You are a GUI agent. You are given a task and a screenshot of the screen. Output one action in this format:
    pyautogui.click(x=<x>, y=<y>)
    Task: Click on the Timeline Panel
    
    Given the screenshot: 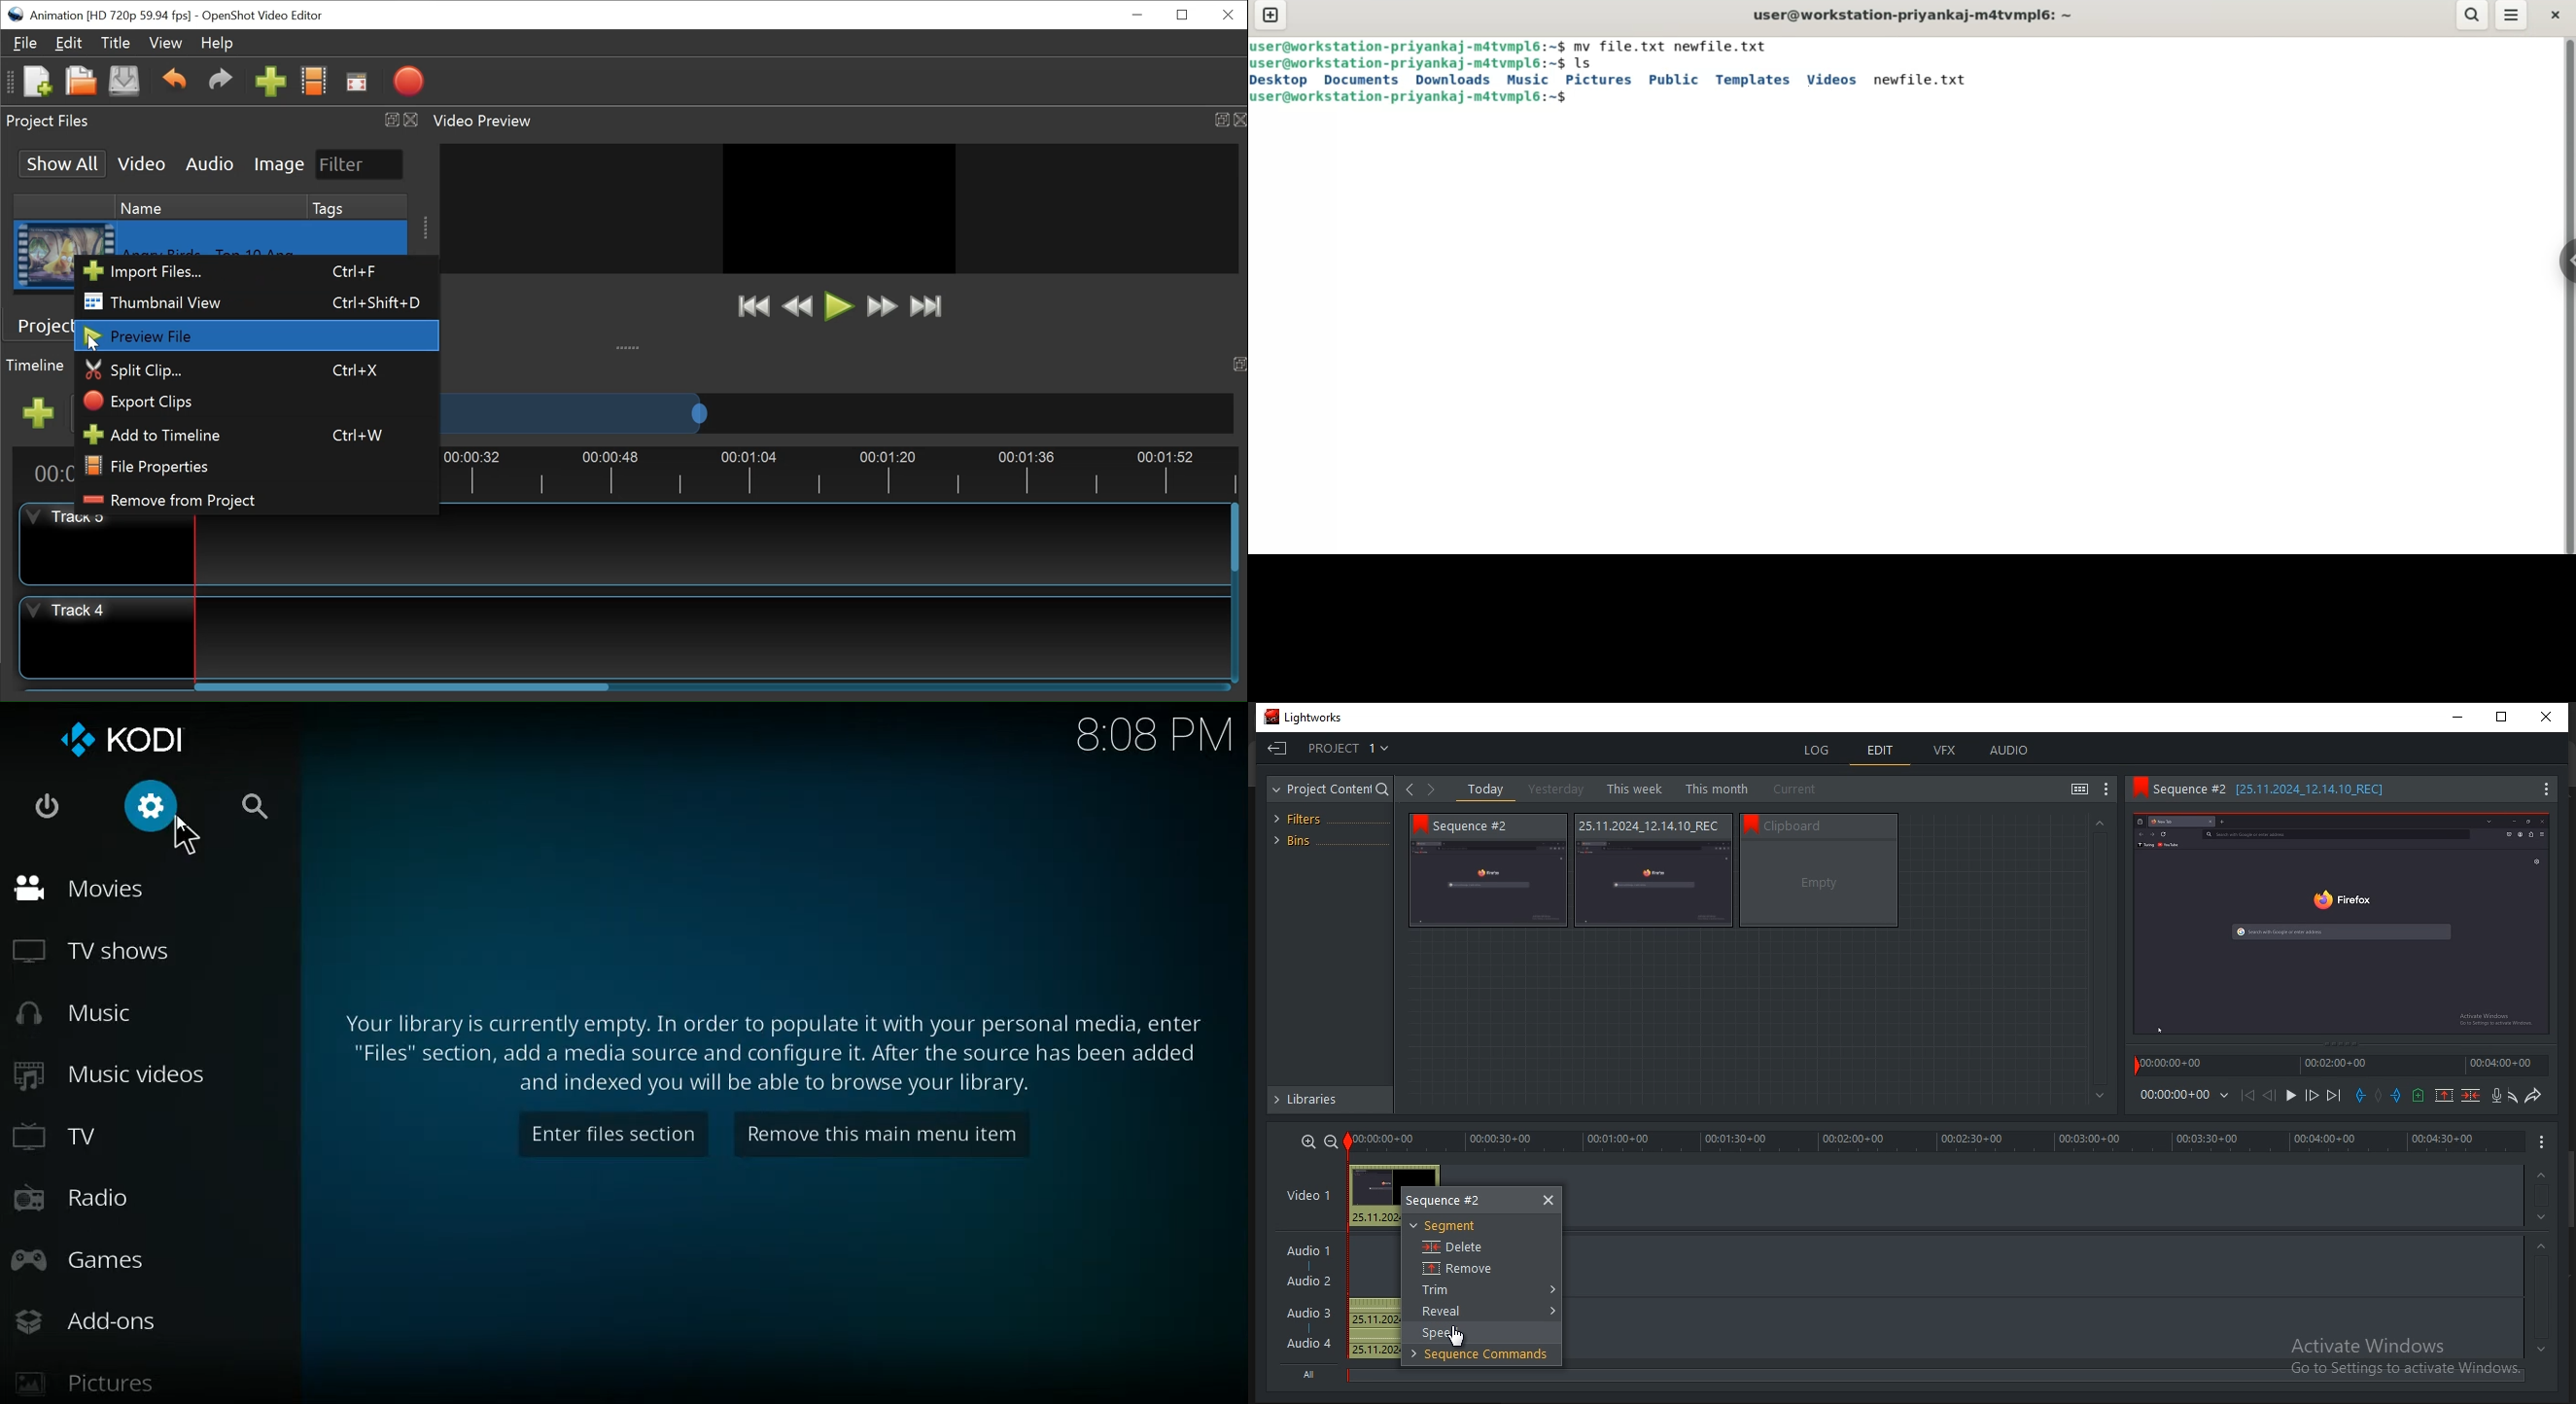 What is the action you would take?
    pyautogui.click(x=36, y=365)
    